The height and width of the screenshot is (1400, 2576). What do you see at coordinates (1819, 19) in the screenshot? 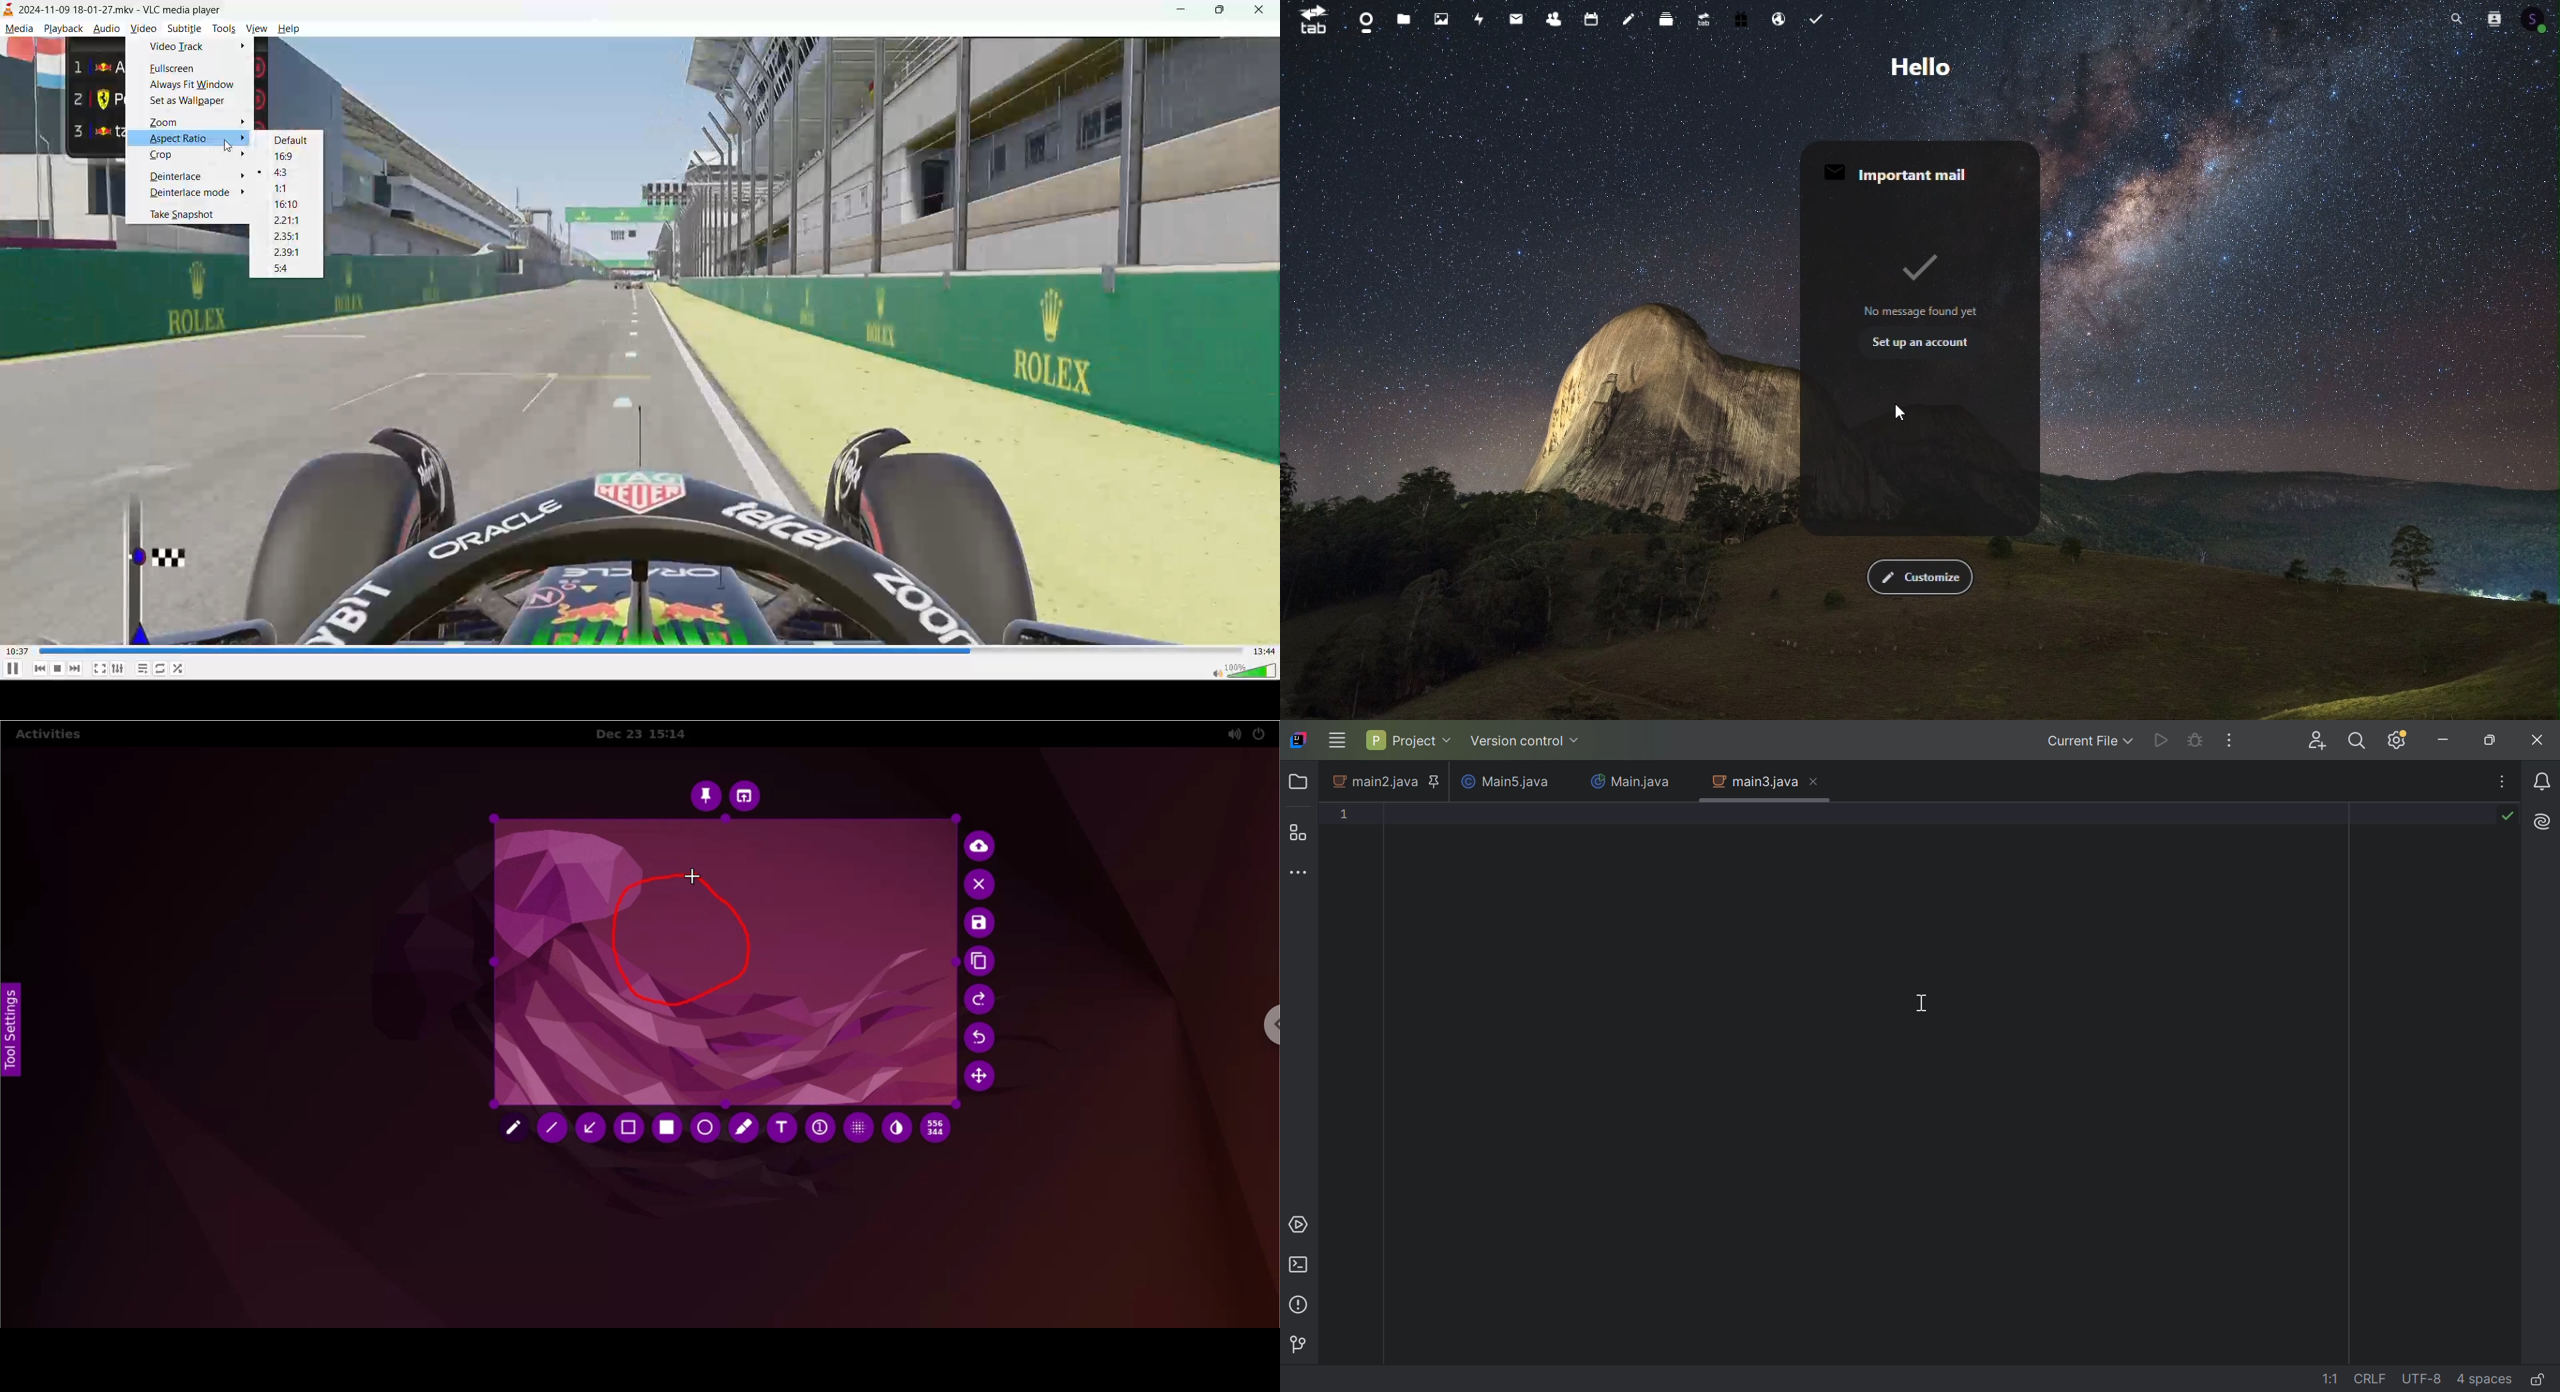
I see `Task` at bounding box center [1819, 19].